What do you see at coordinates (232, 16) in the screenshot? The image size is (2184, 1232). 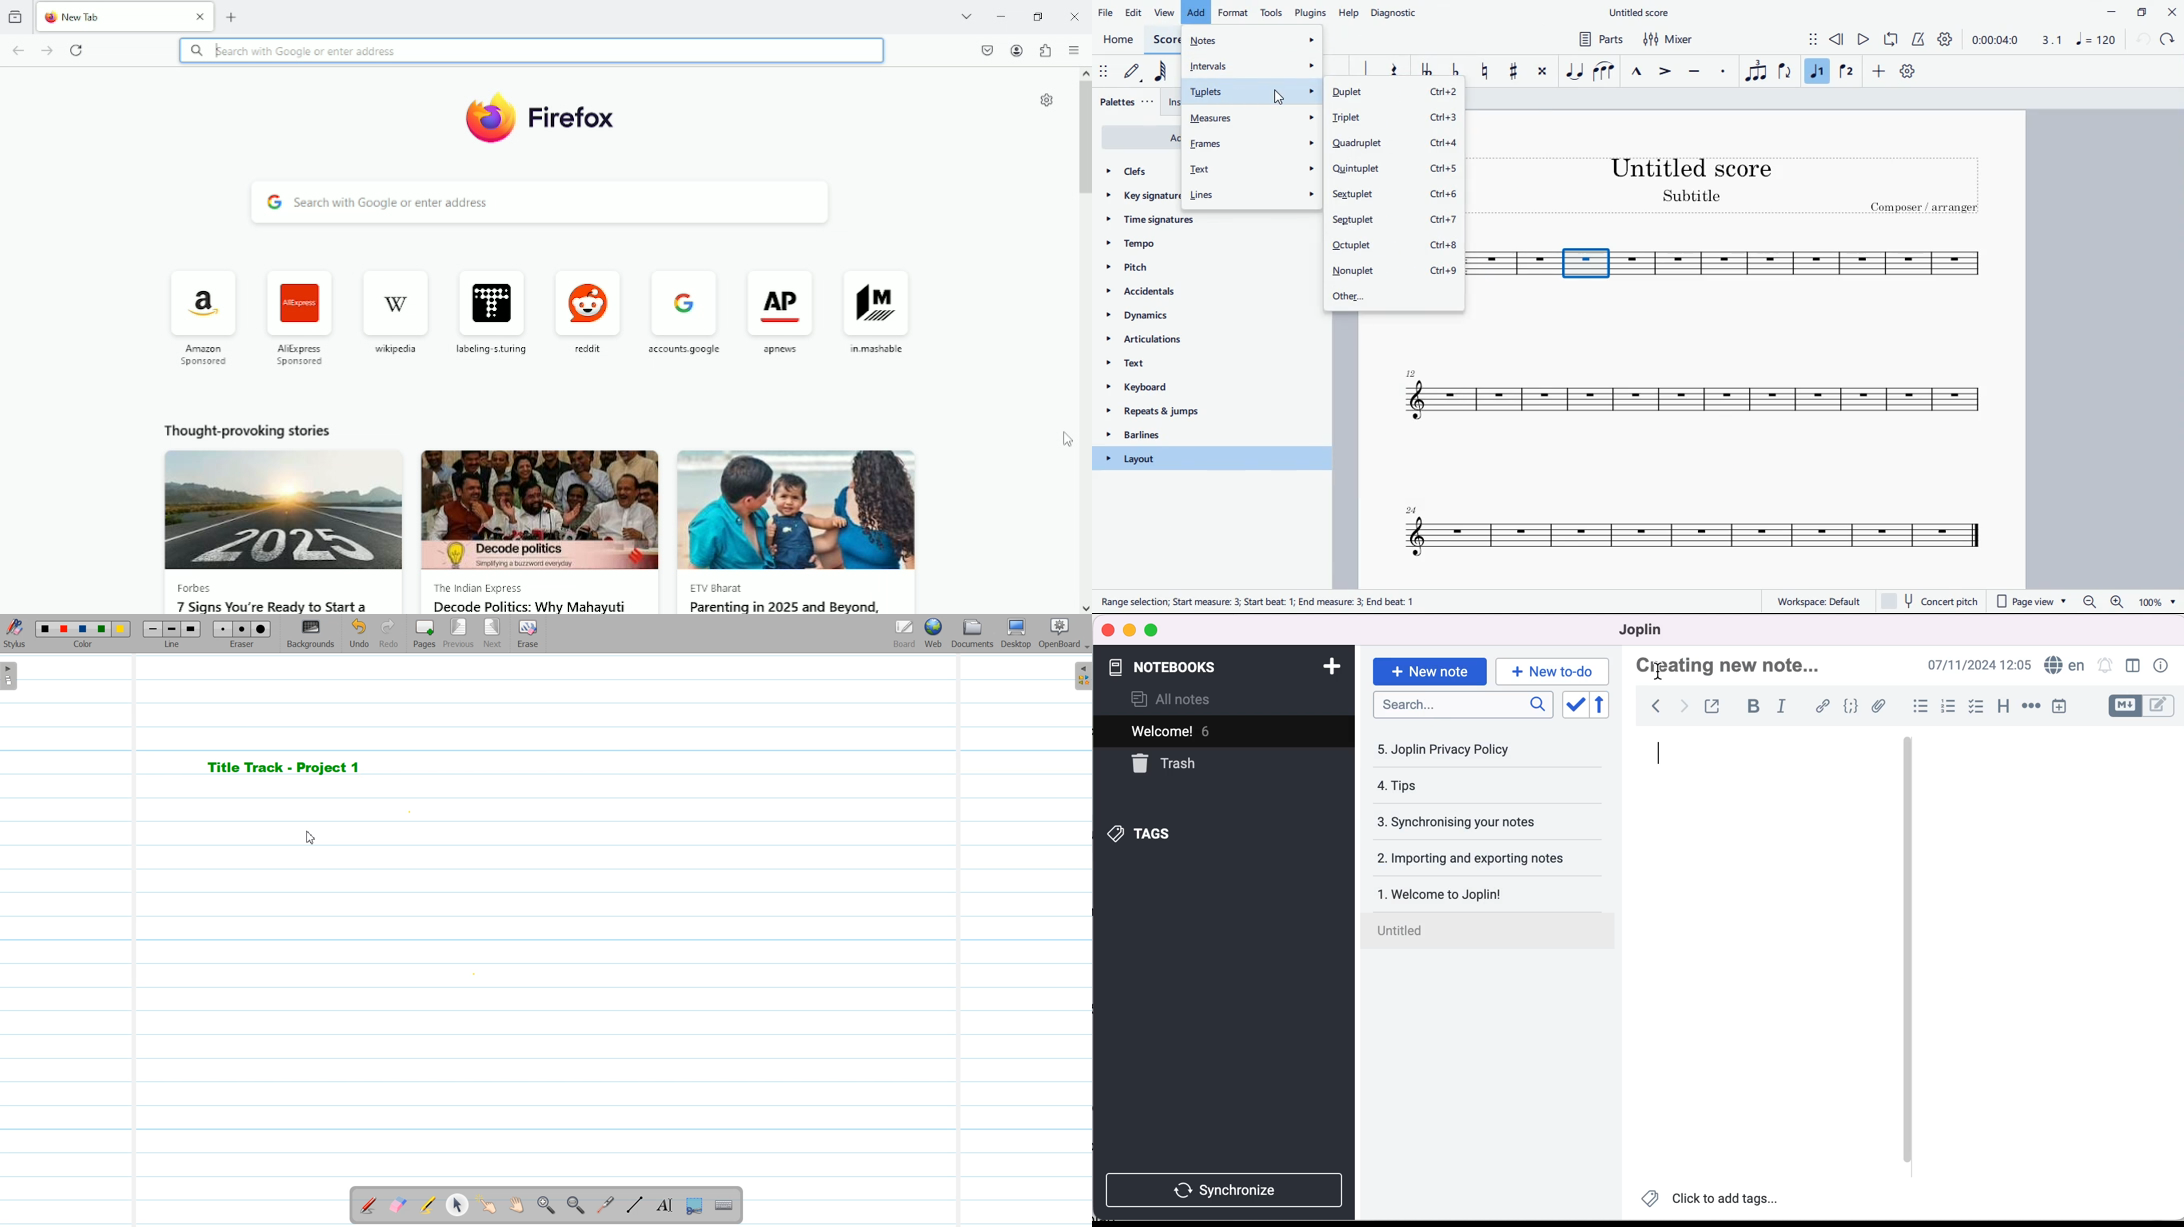 I see `new tab` at bounding box center [232, 16].